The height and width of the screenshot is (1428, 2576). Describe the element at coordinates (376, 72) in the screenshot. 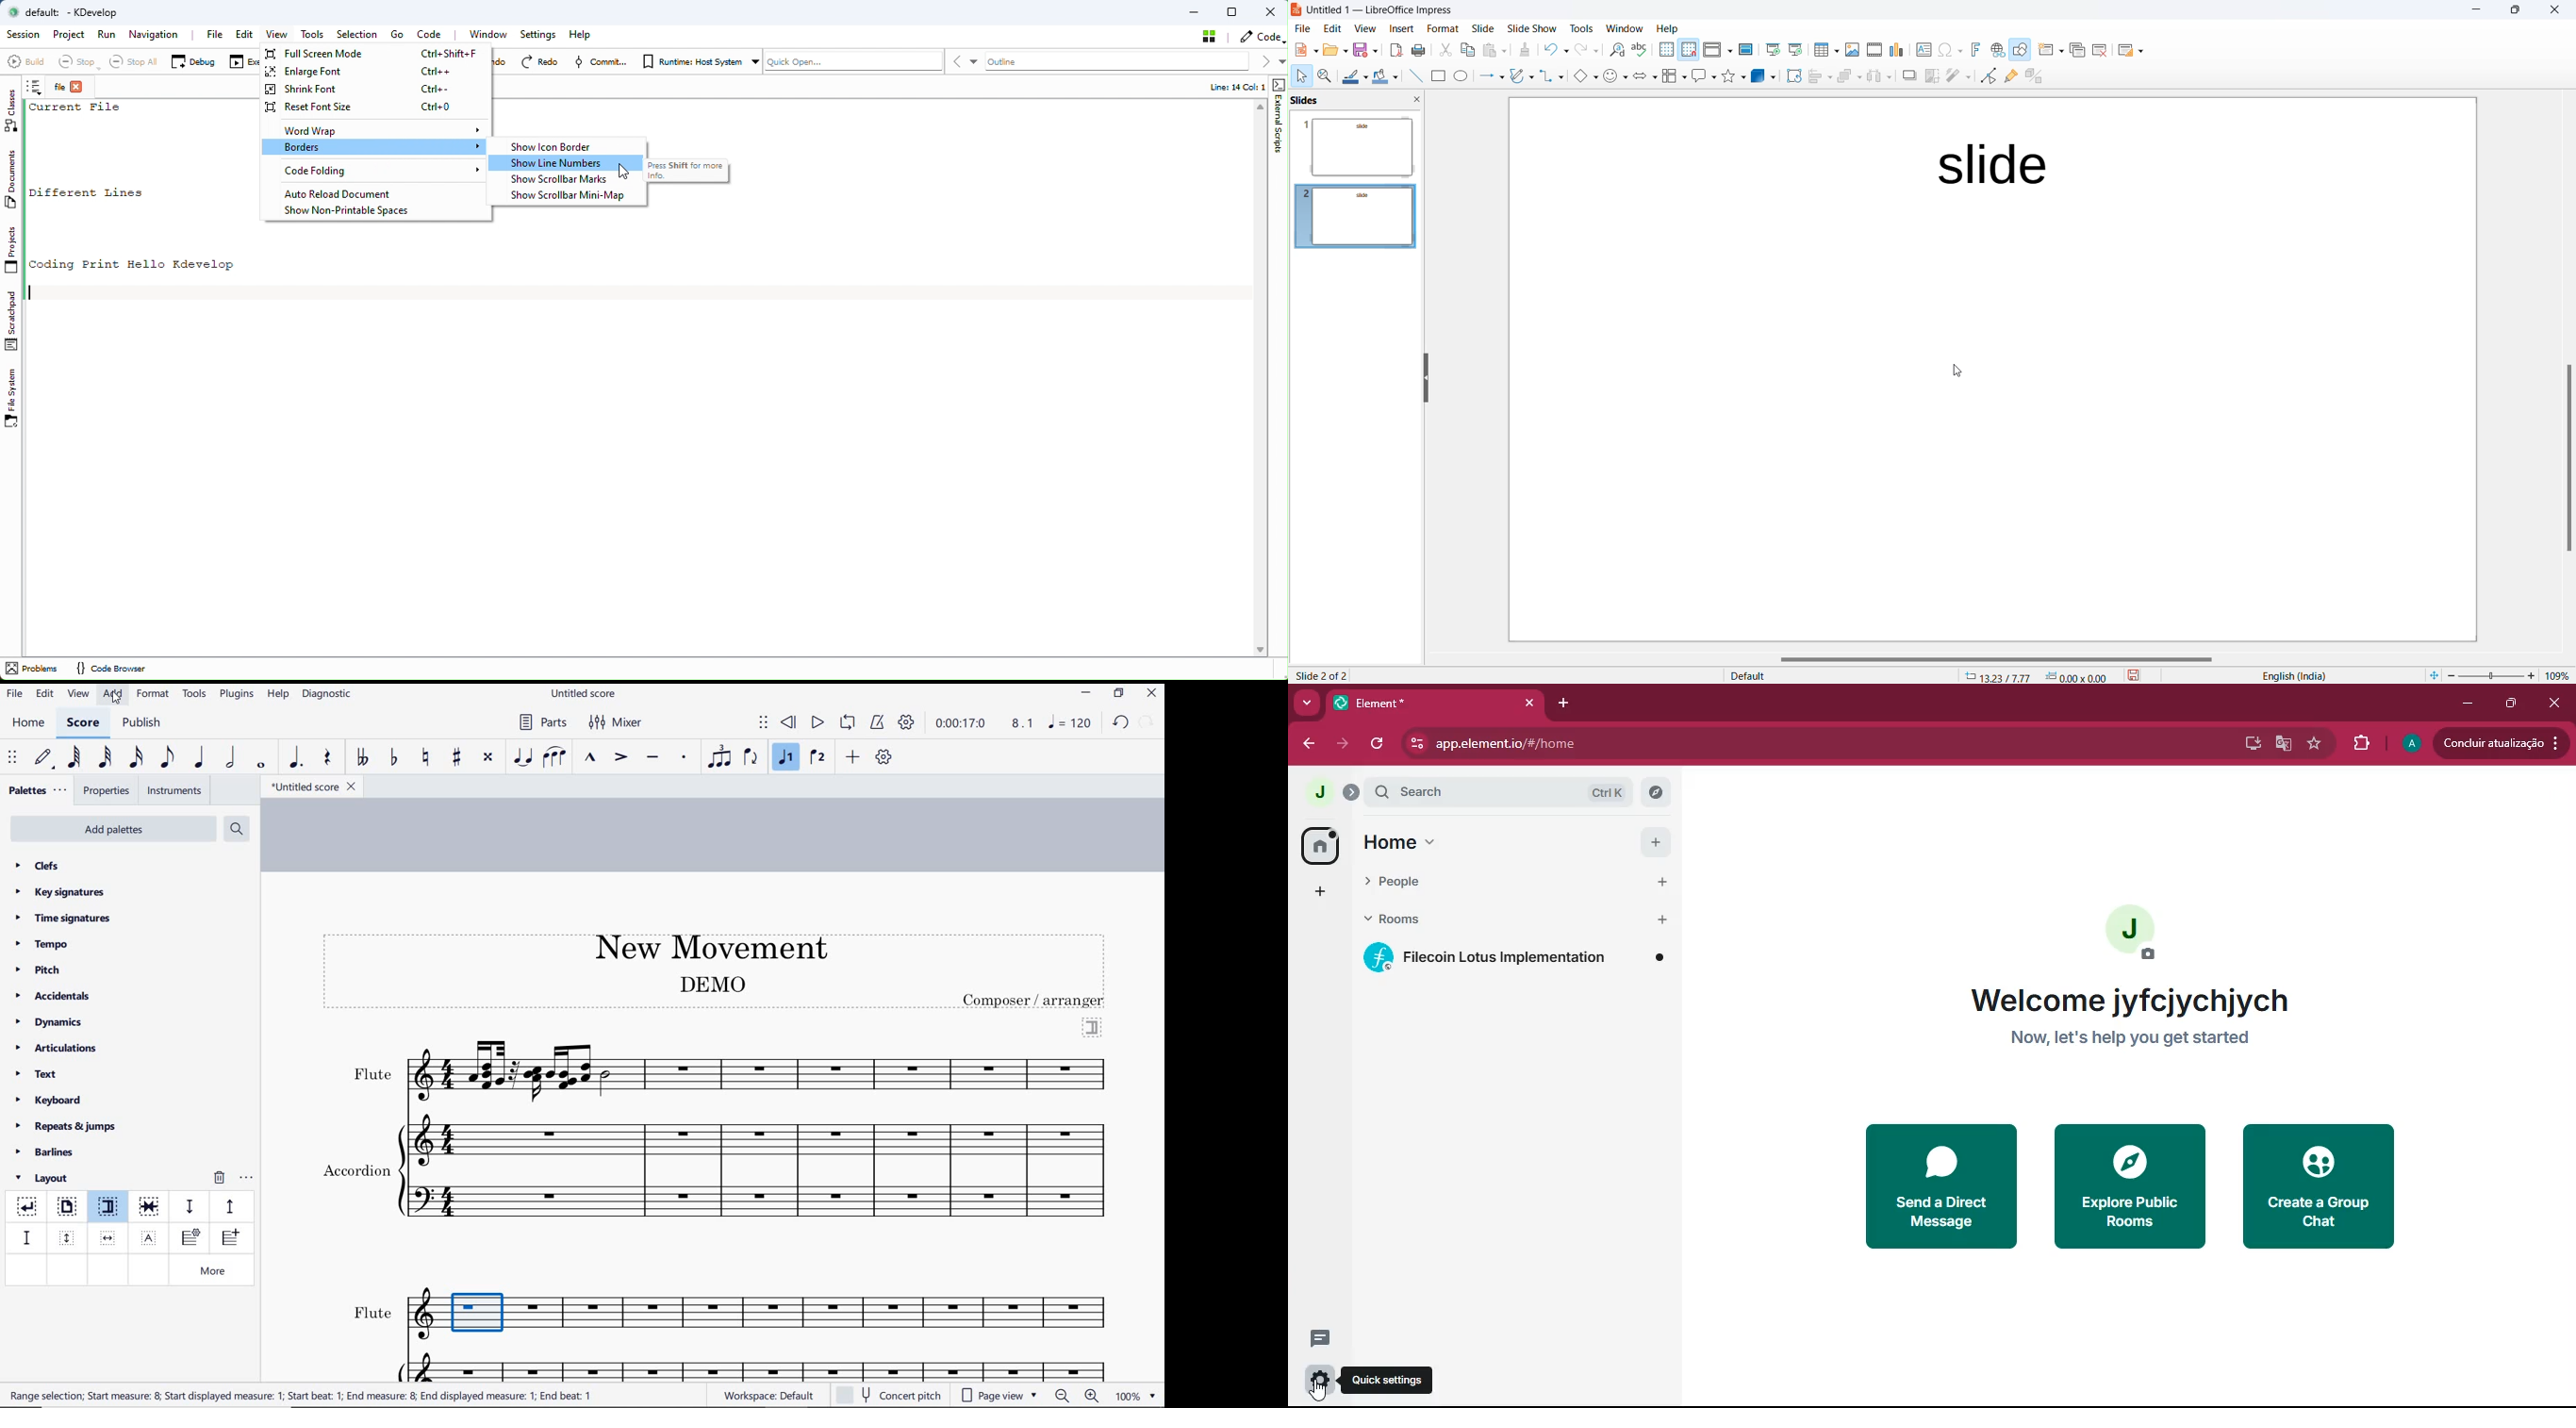

I see `Enlarge Font Ctrl++` at that location.